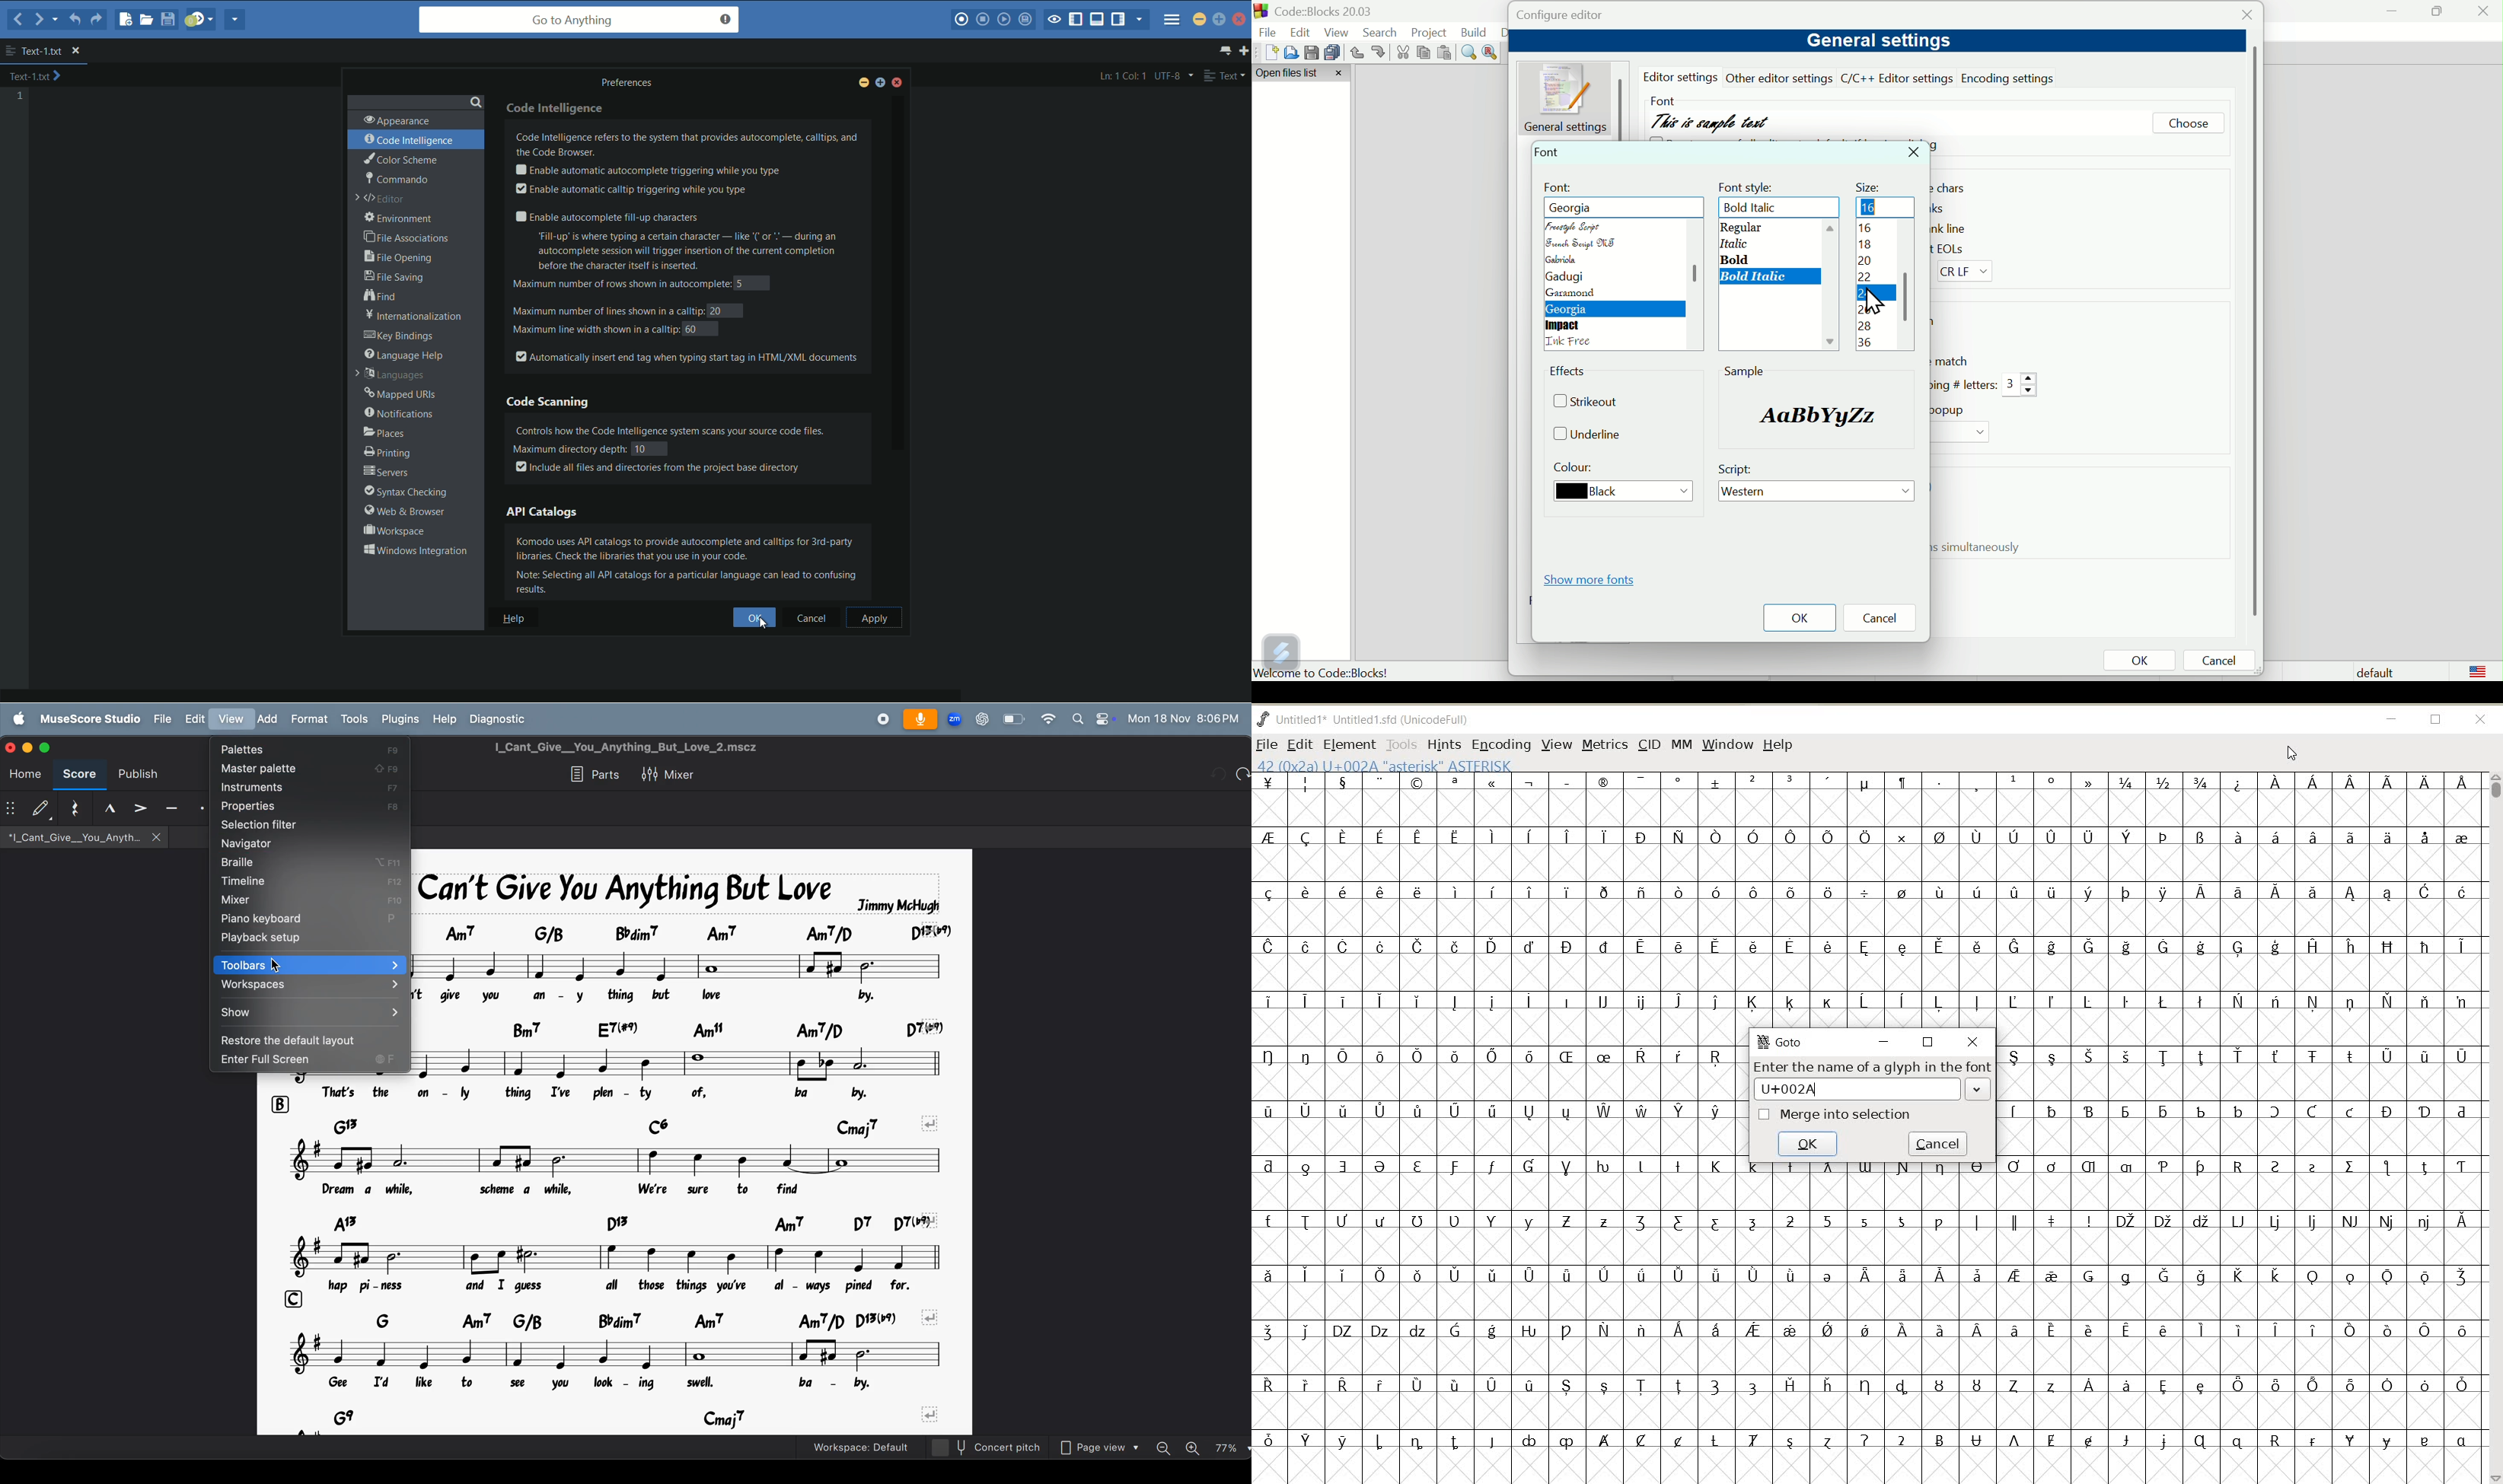 The height and width of the screenshot is (1484, 2520). Describe the element at coordinates (1908, 289) in the screenshot. I see `scroll bar` at that location.